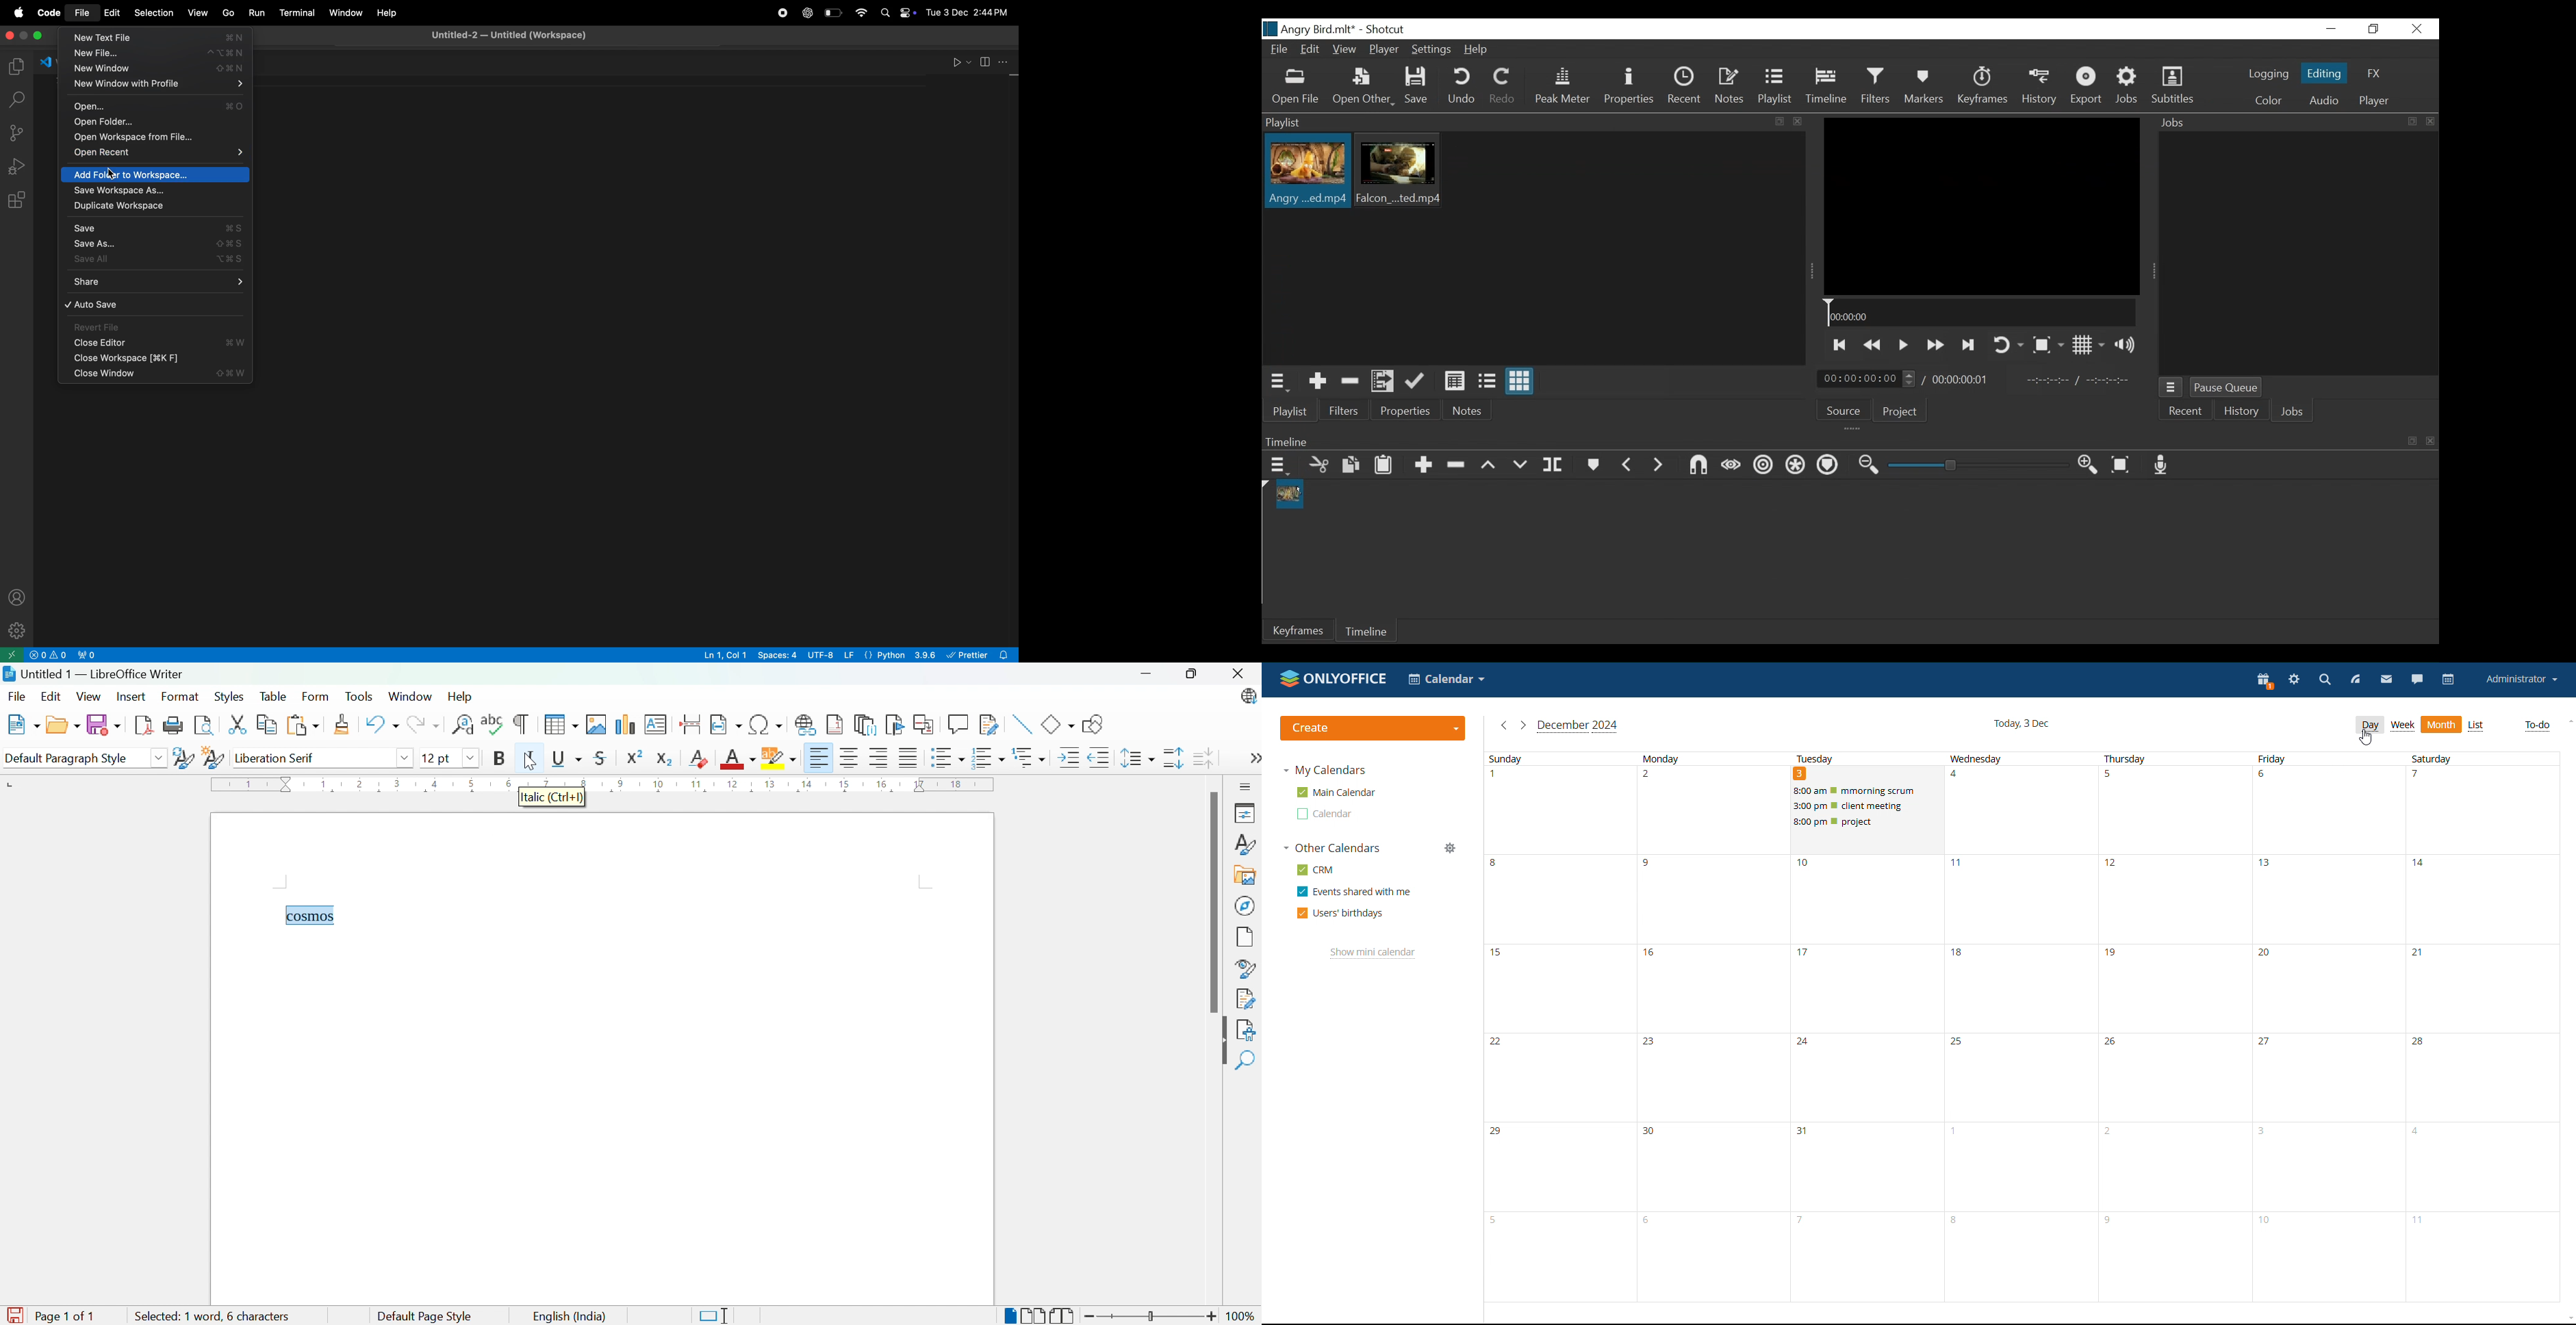 This screenshot has height=1344, width=2576. I want to click on Window, so click(411, 697).